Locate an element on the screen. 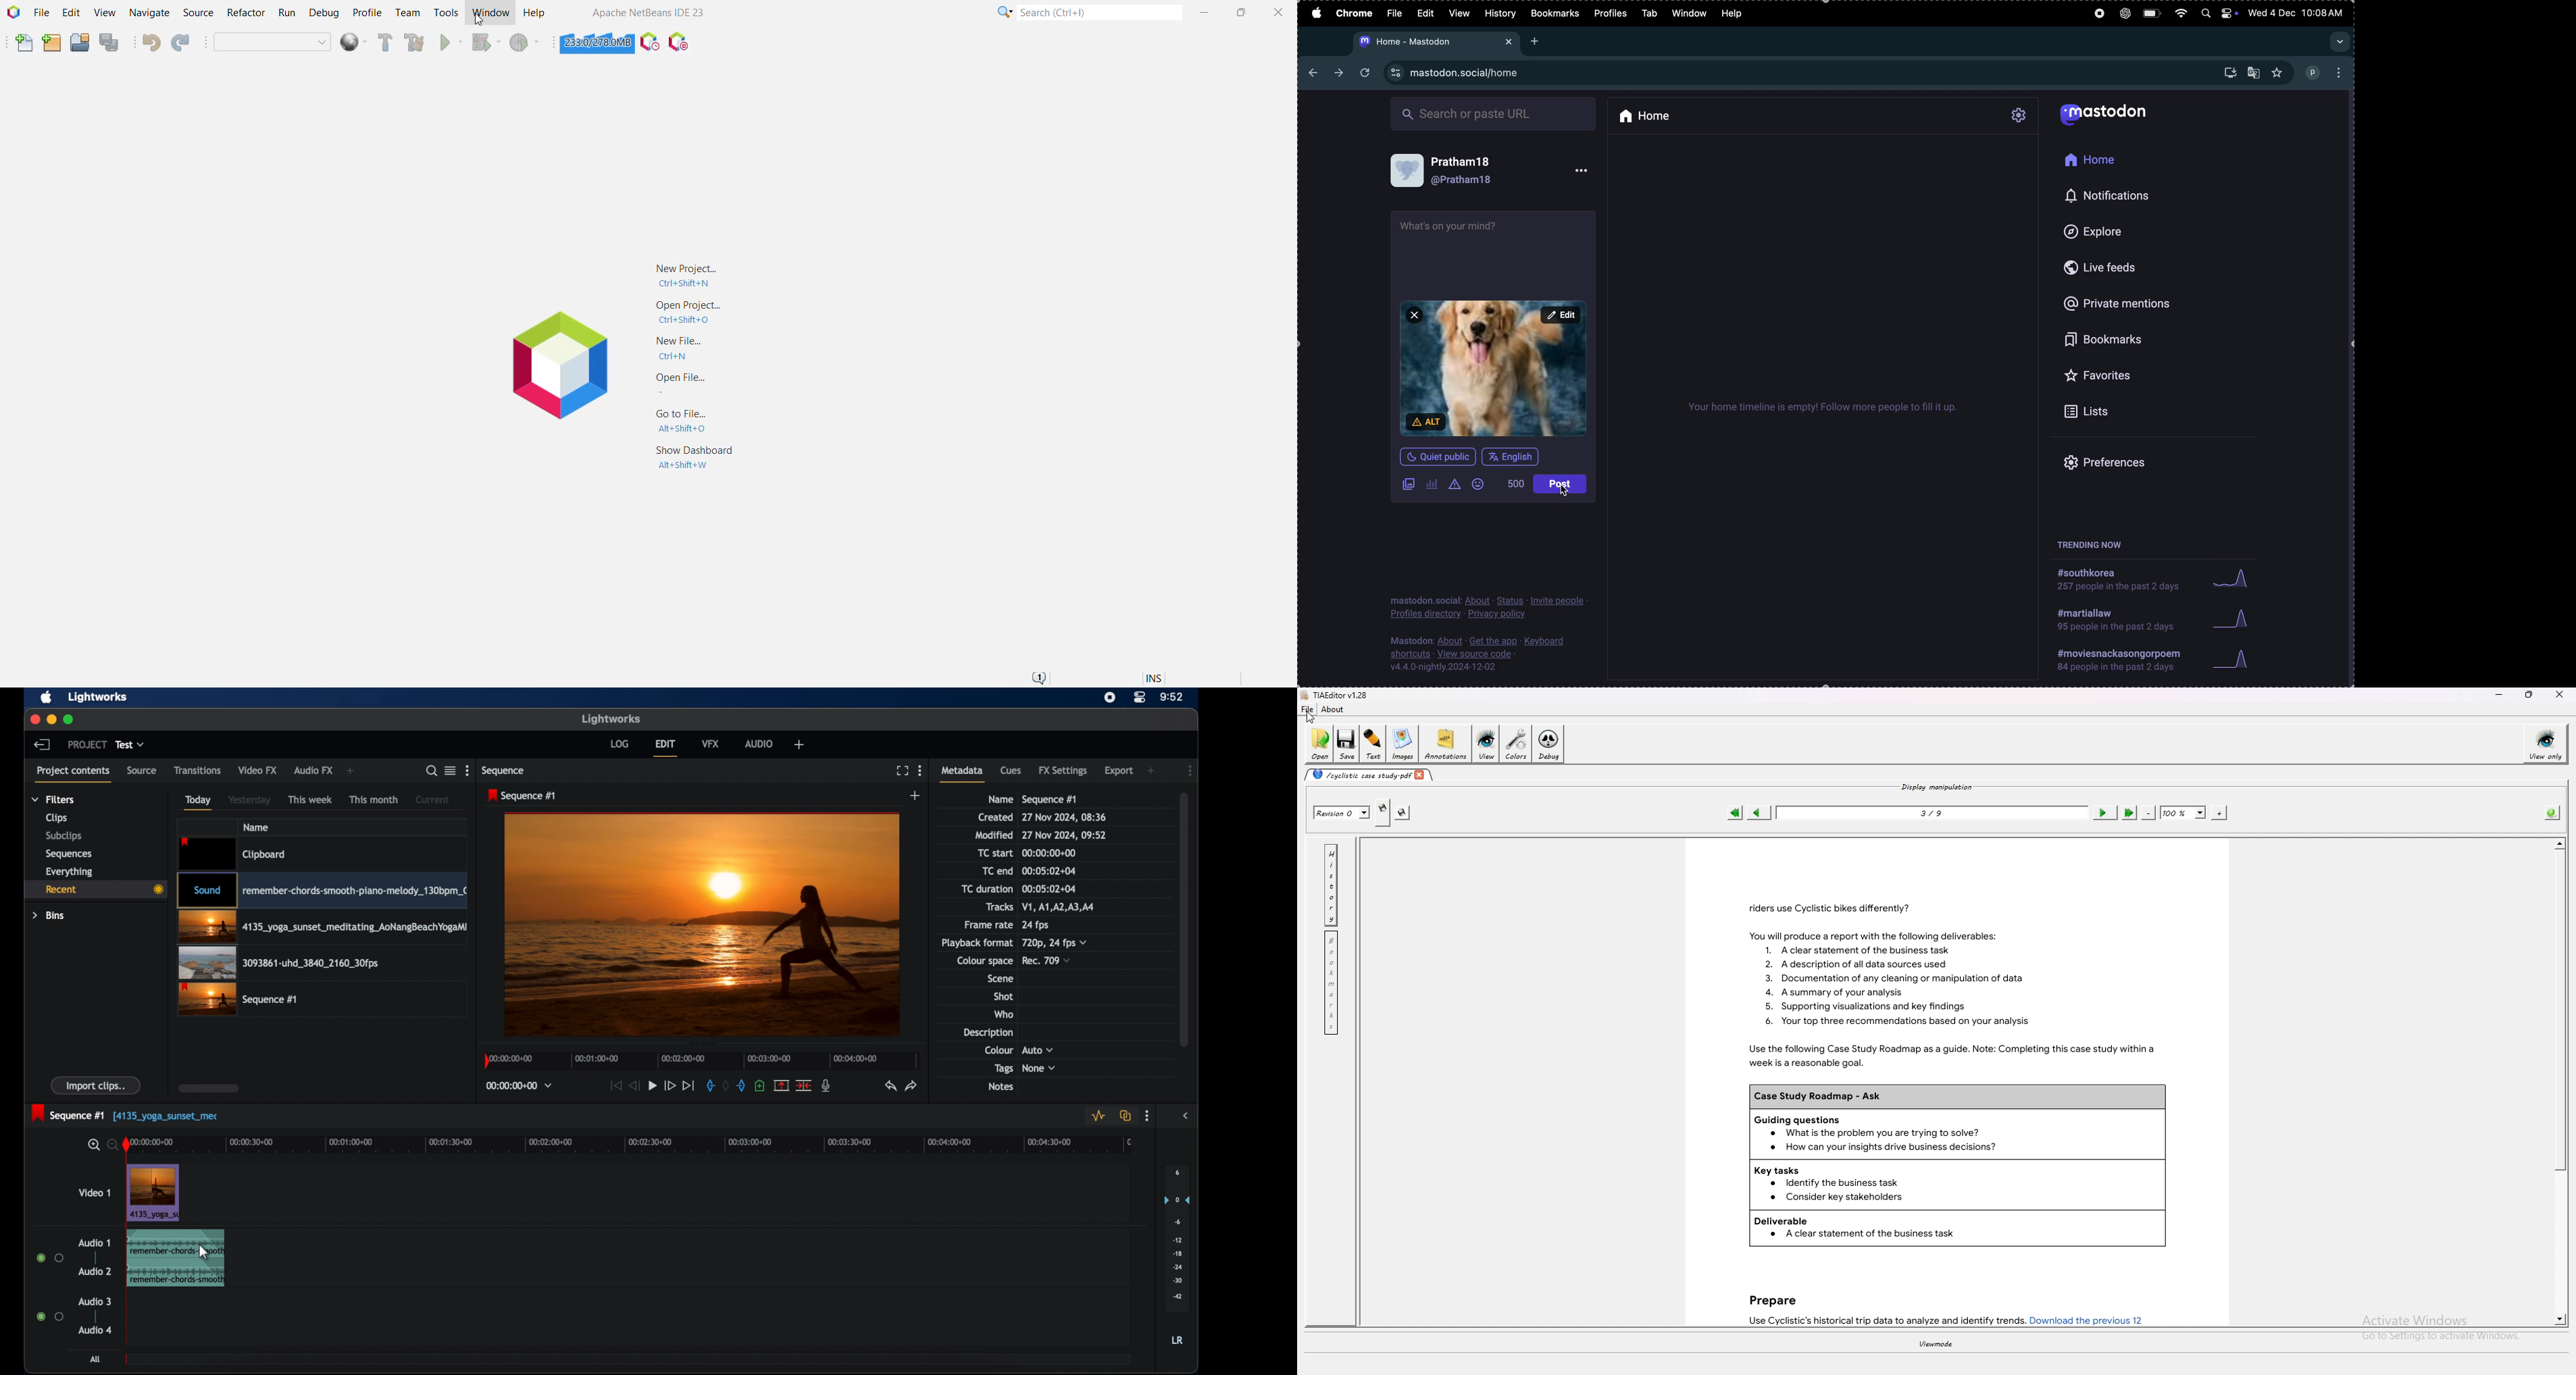  scroll box is located at coordinates (1188, 919).